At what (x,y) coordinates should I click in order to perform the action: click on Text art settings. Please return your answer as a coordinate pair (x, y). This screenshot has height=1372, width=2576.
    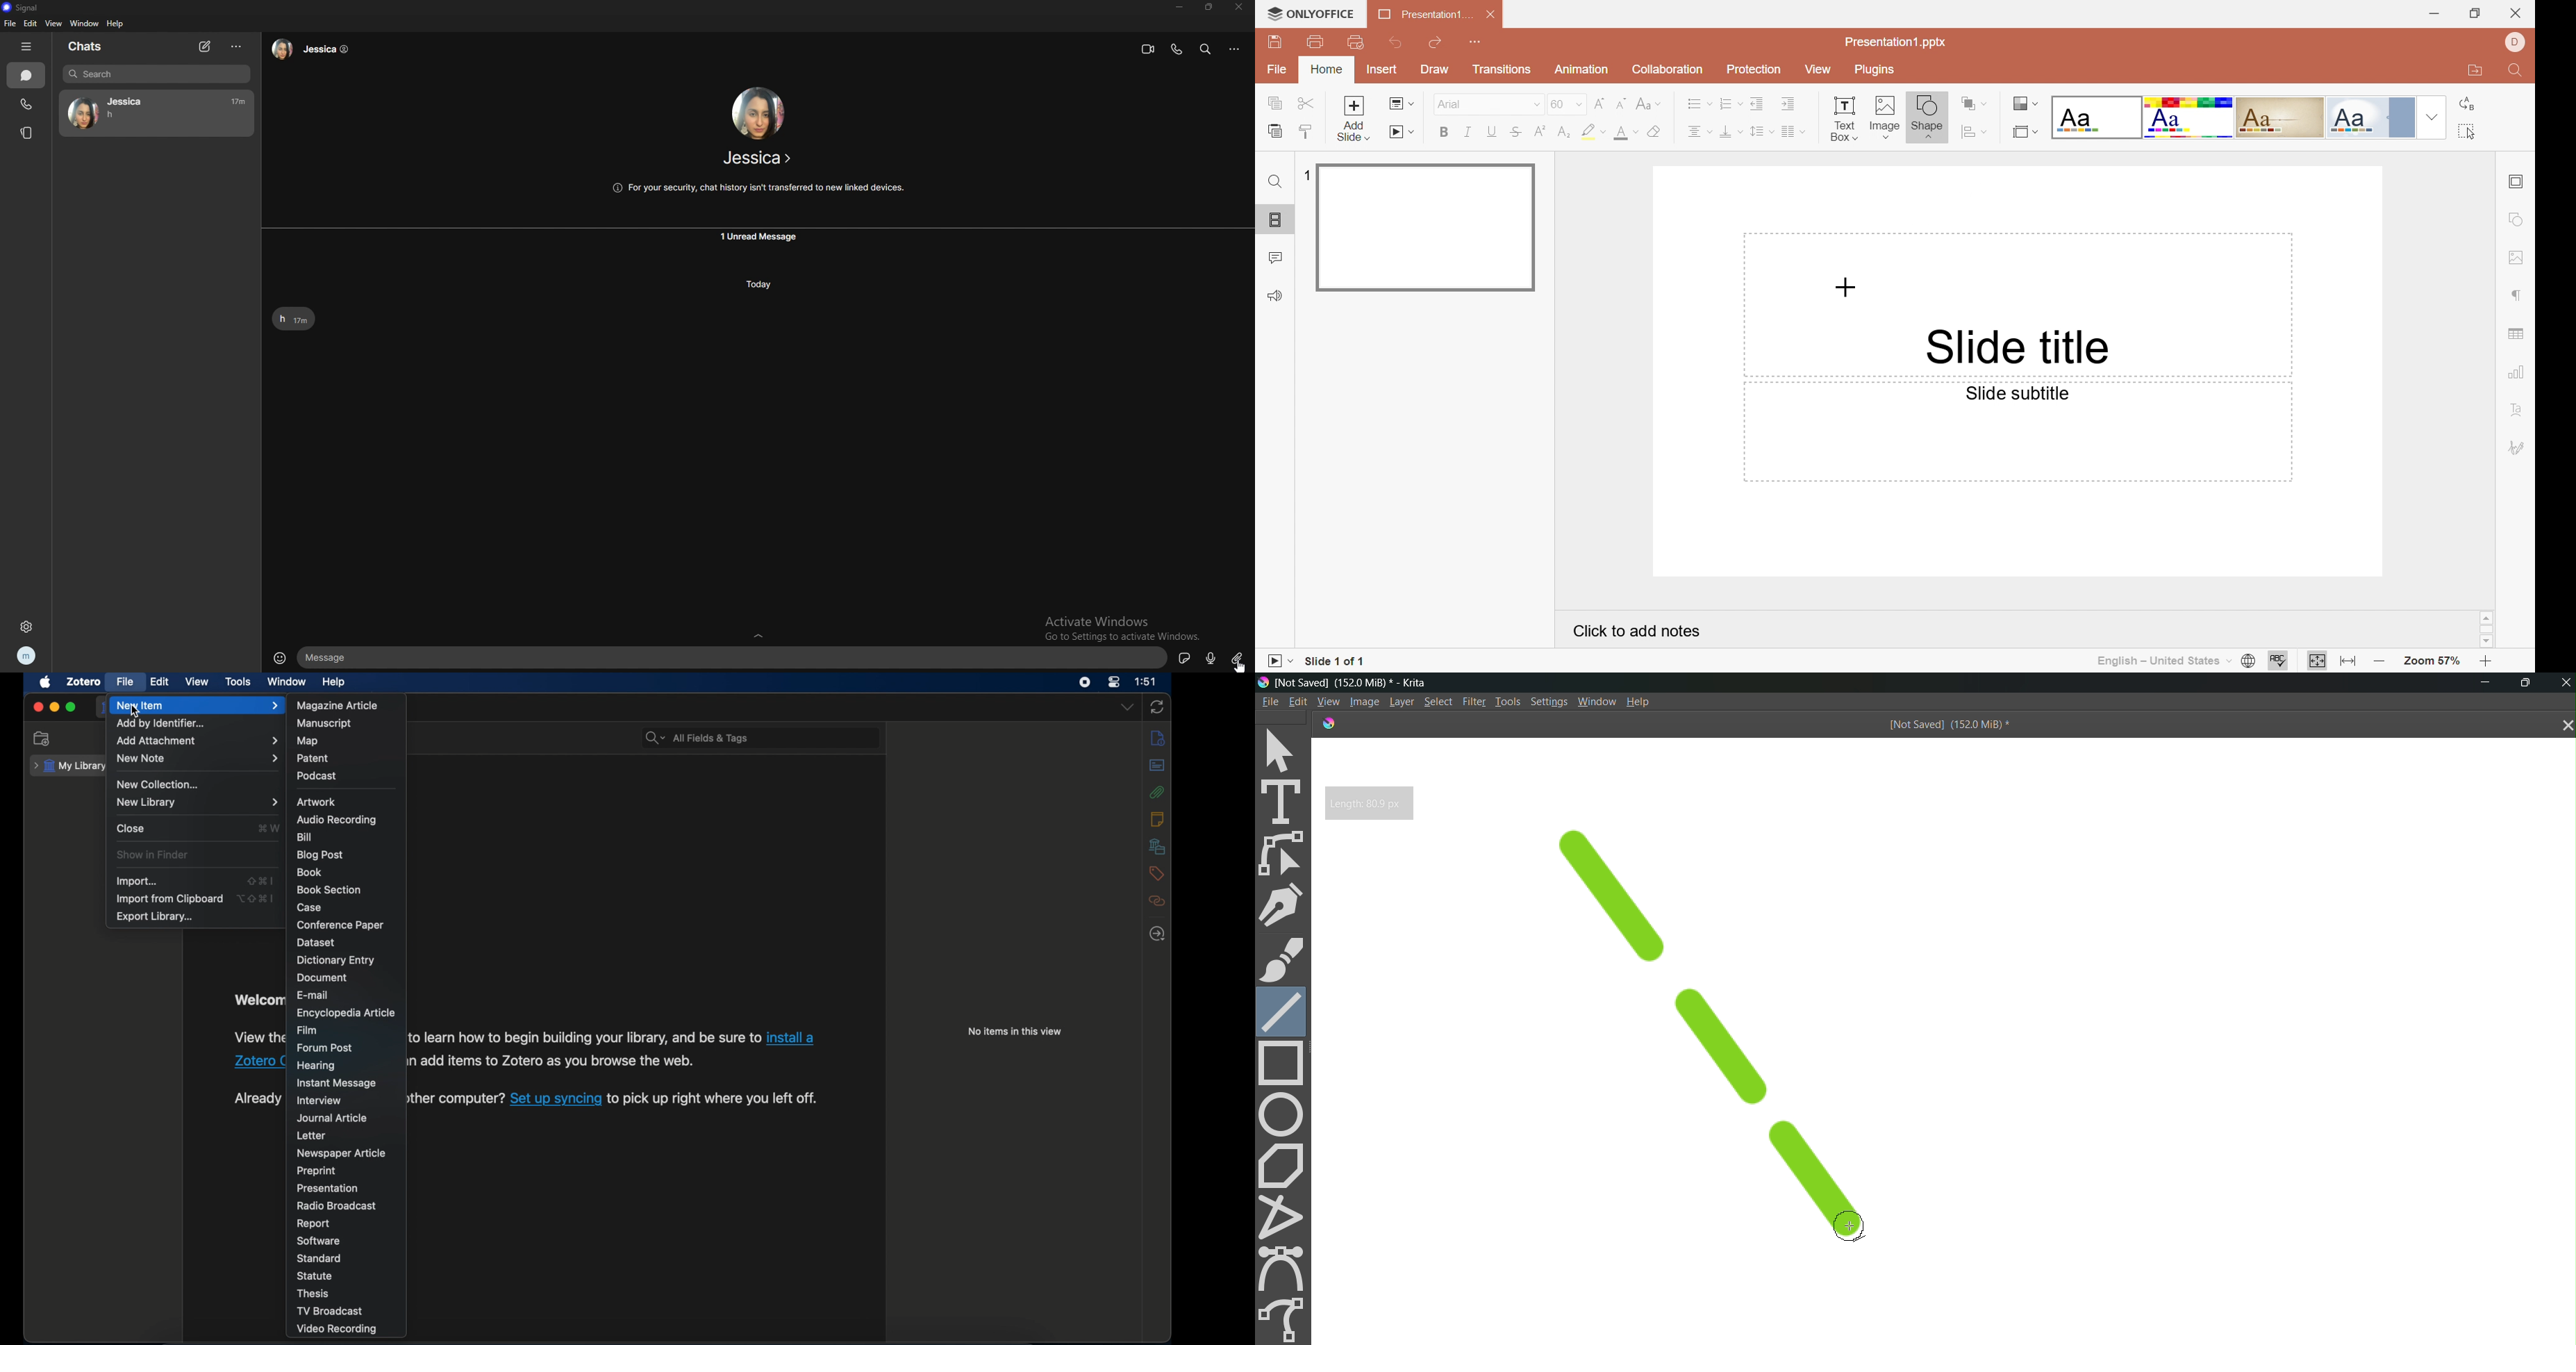
    Looking at the image, I should click on (2518, 409).